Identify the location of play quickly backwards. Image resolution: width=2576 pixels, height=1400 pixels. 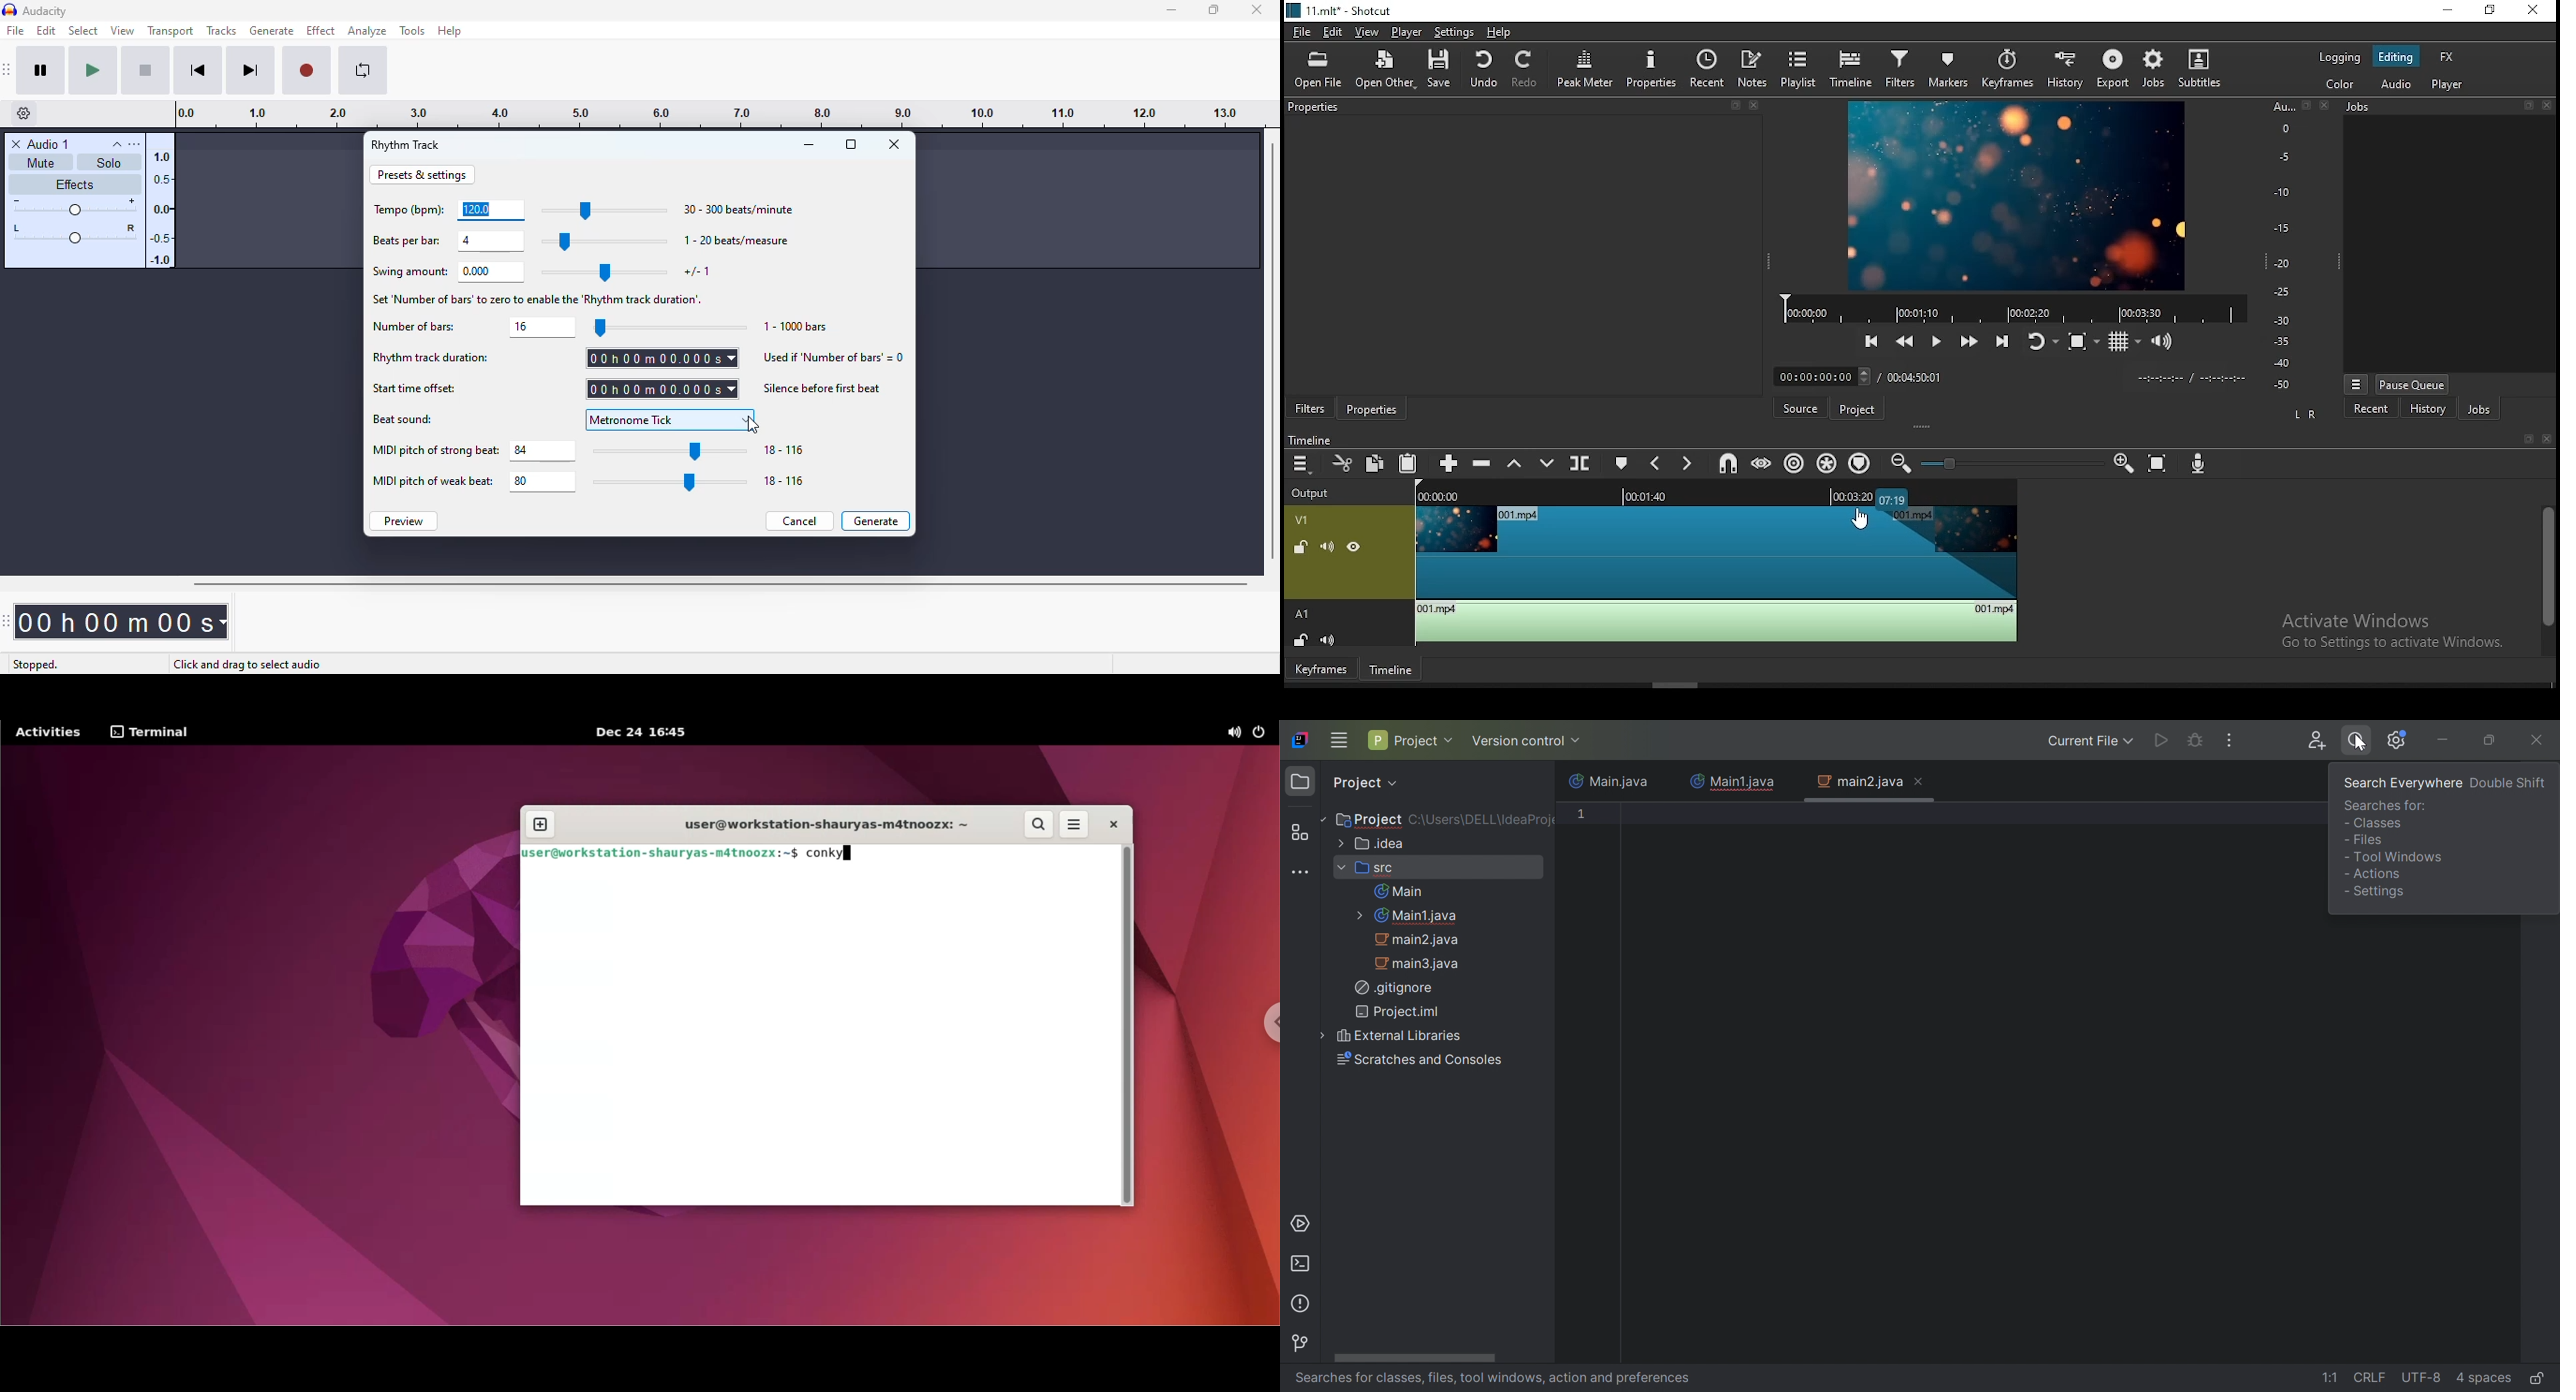
(1903, 342).